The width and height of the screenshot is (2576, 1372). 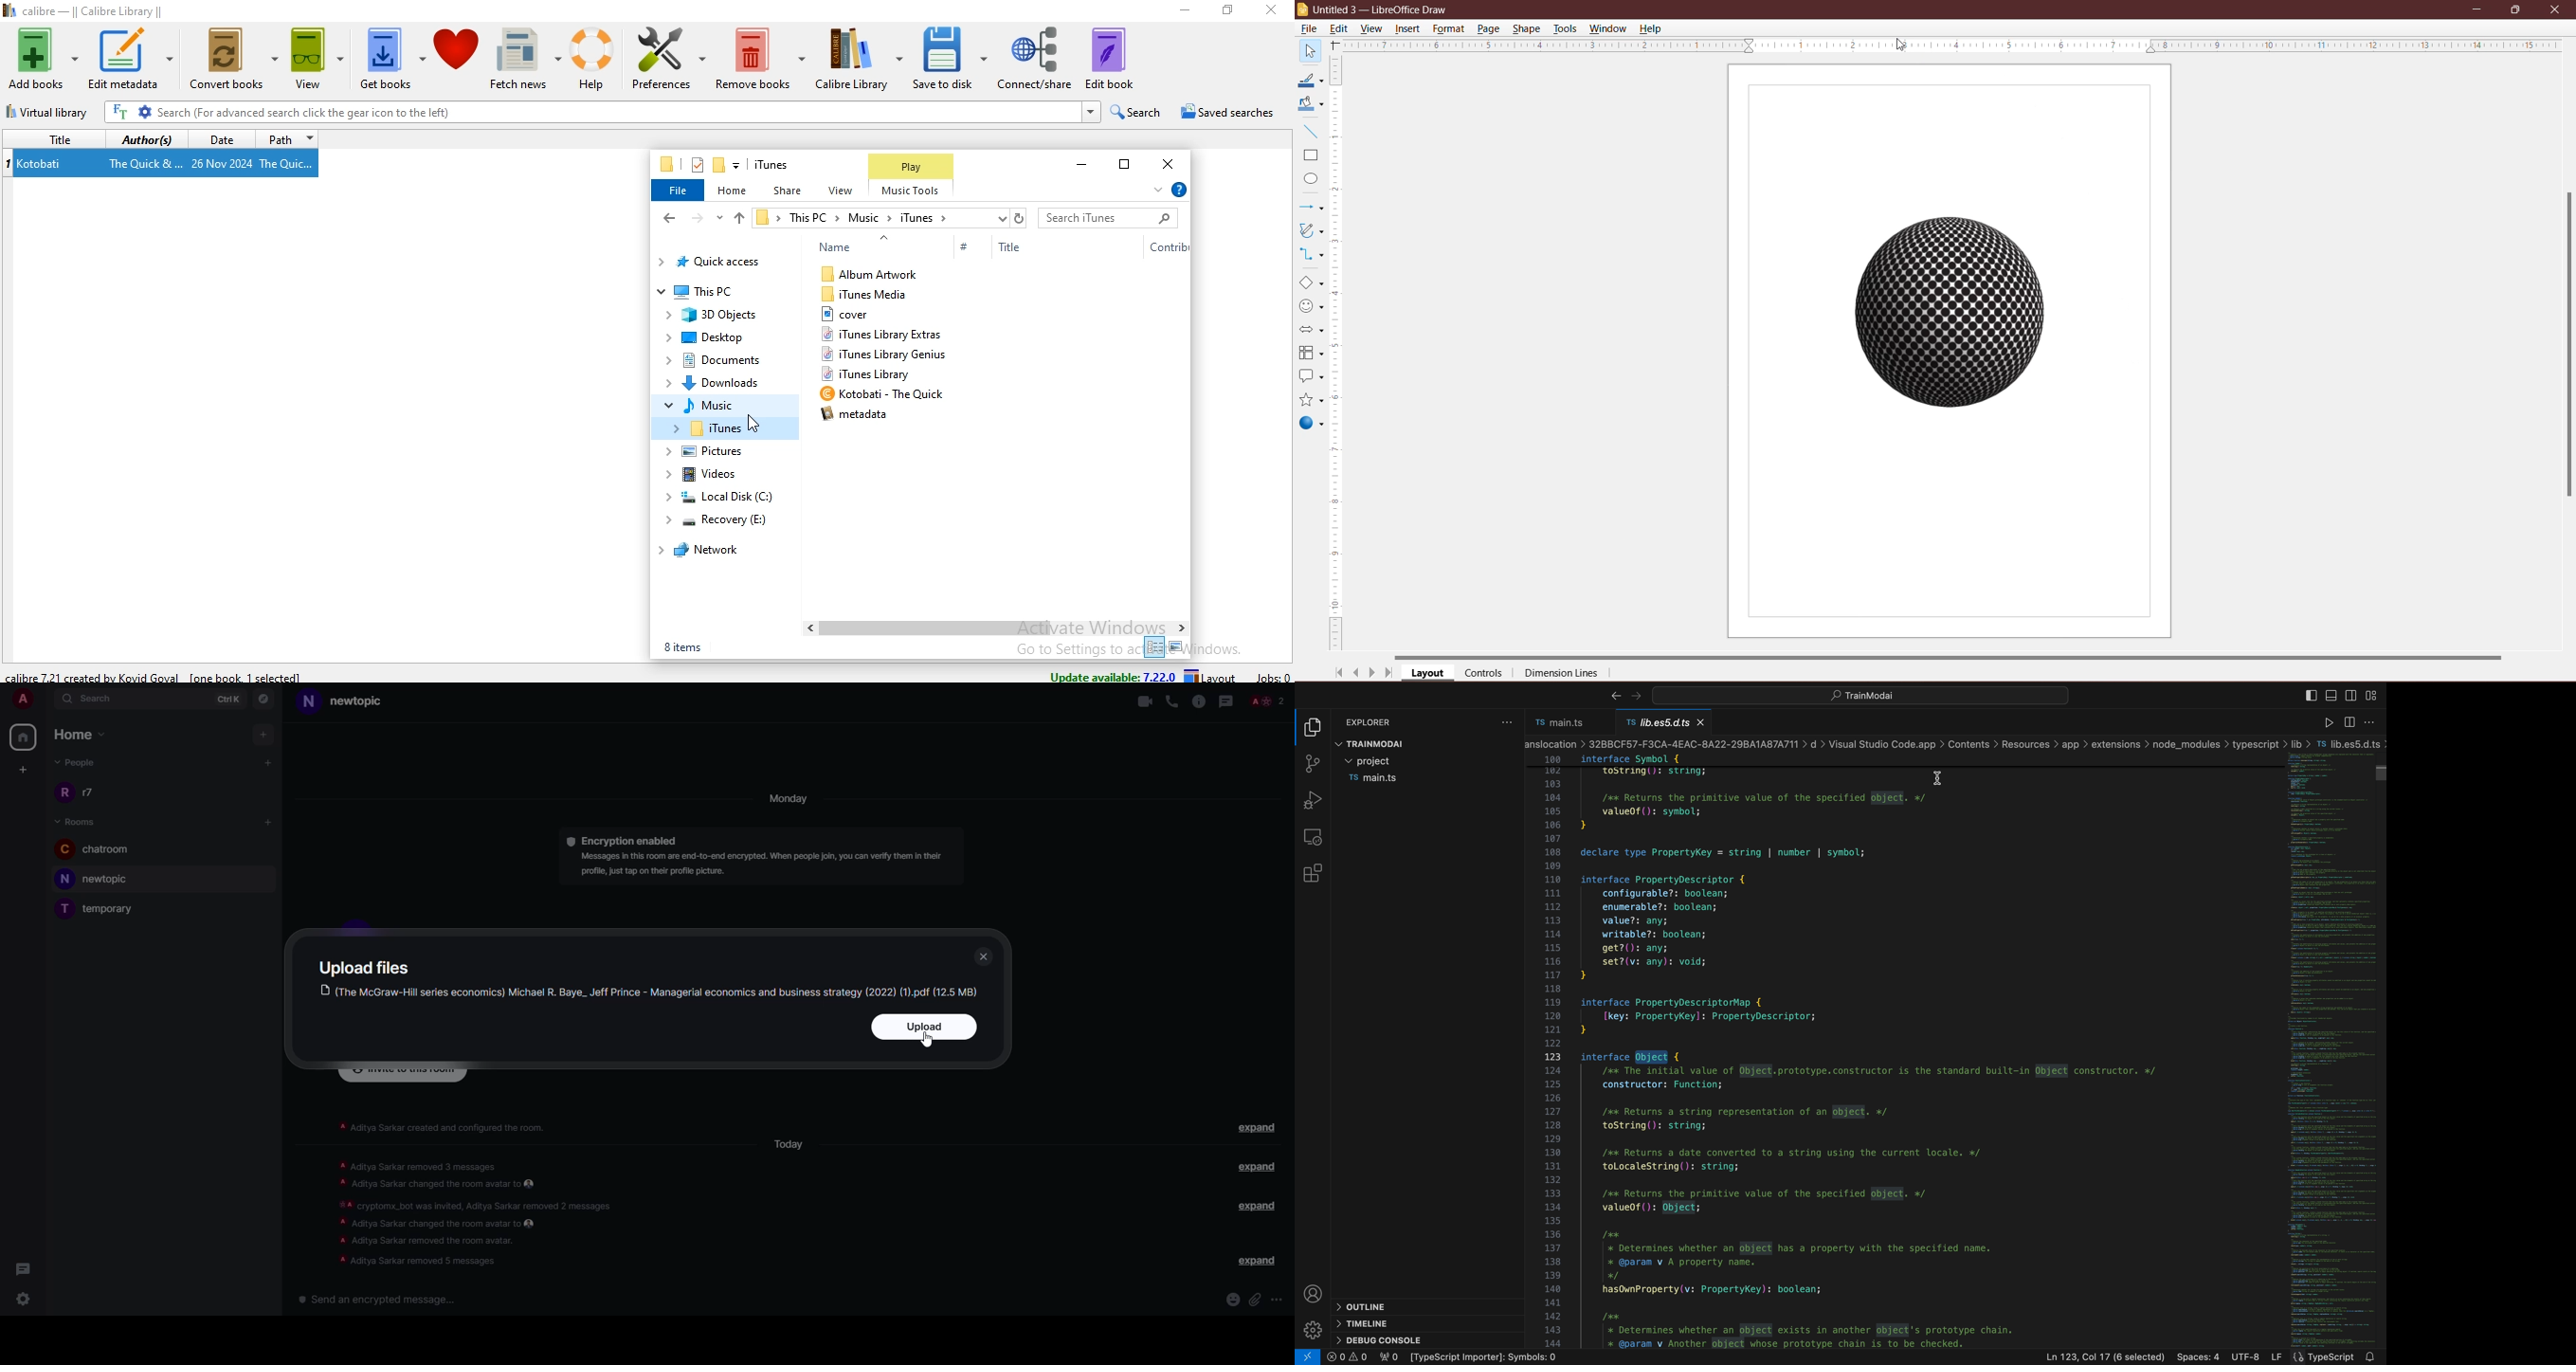 I want to click on donate to calibre, so click(x=456, y=58).